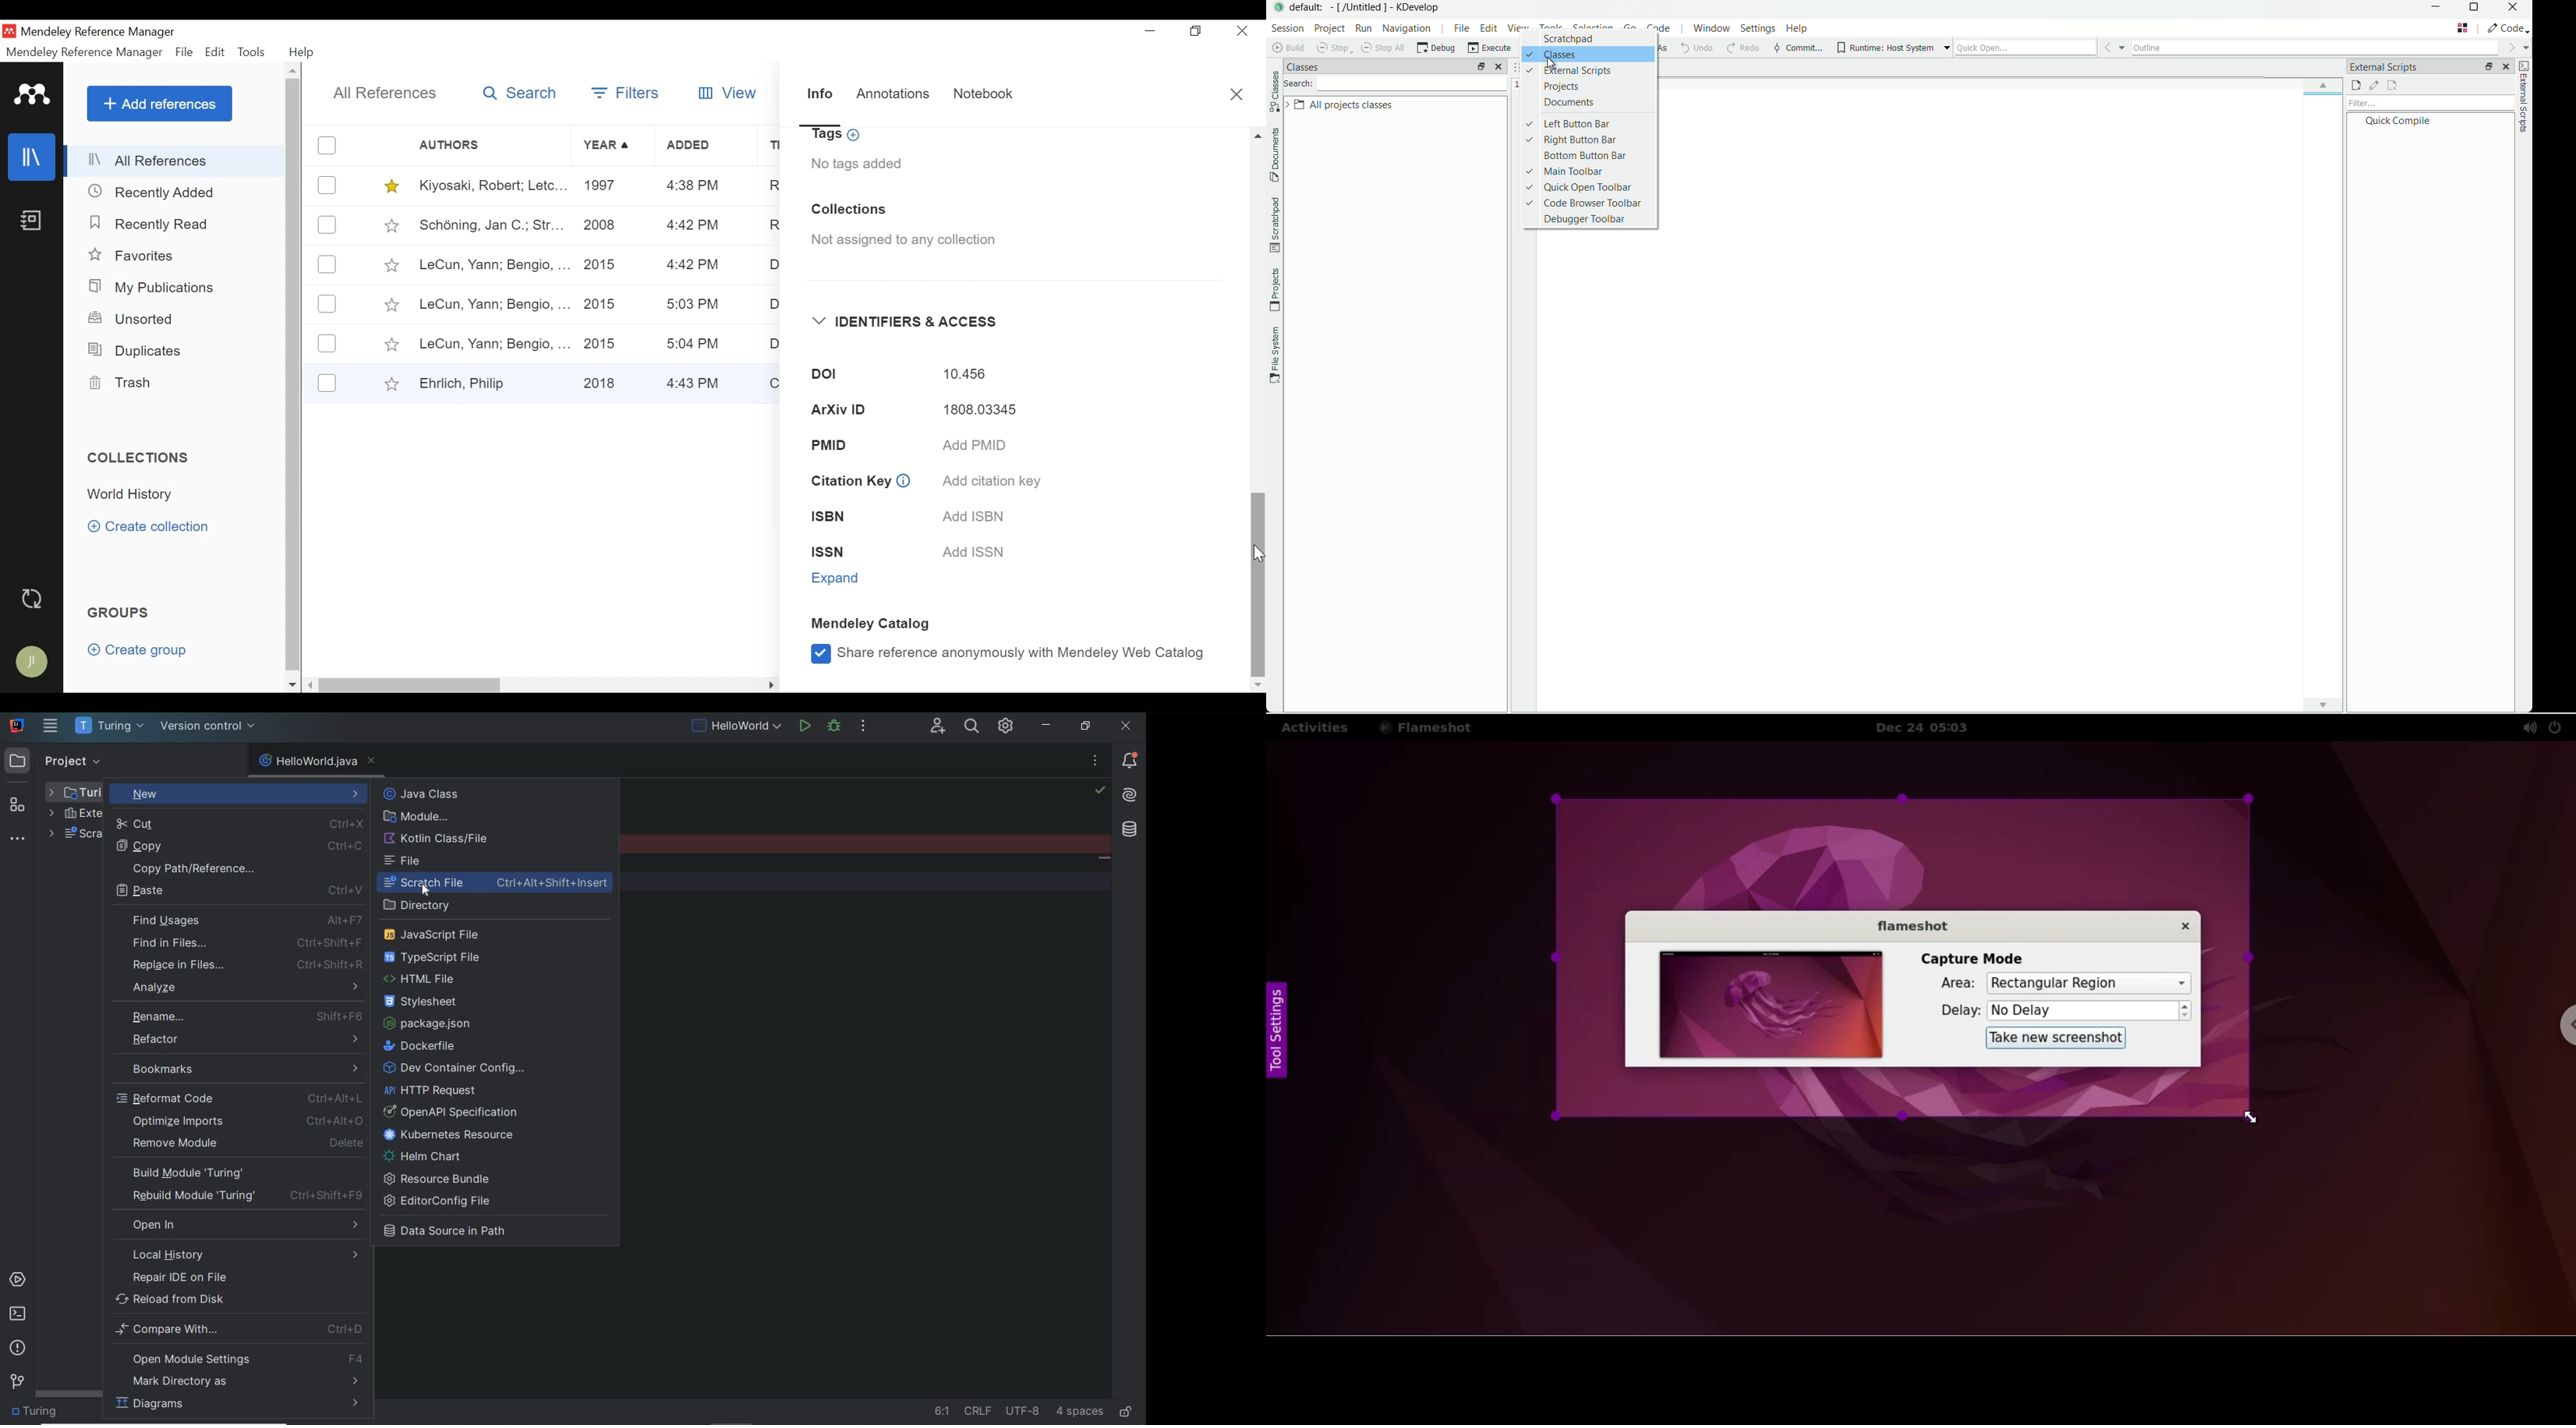 This screenshot has width=2576, height=1428. Describe the element at coordinates (391, 265) in the screenshot. I see `(un)select favorite` at that location.